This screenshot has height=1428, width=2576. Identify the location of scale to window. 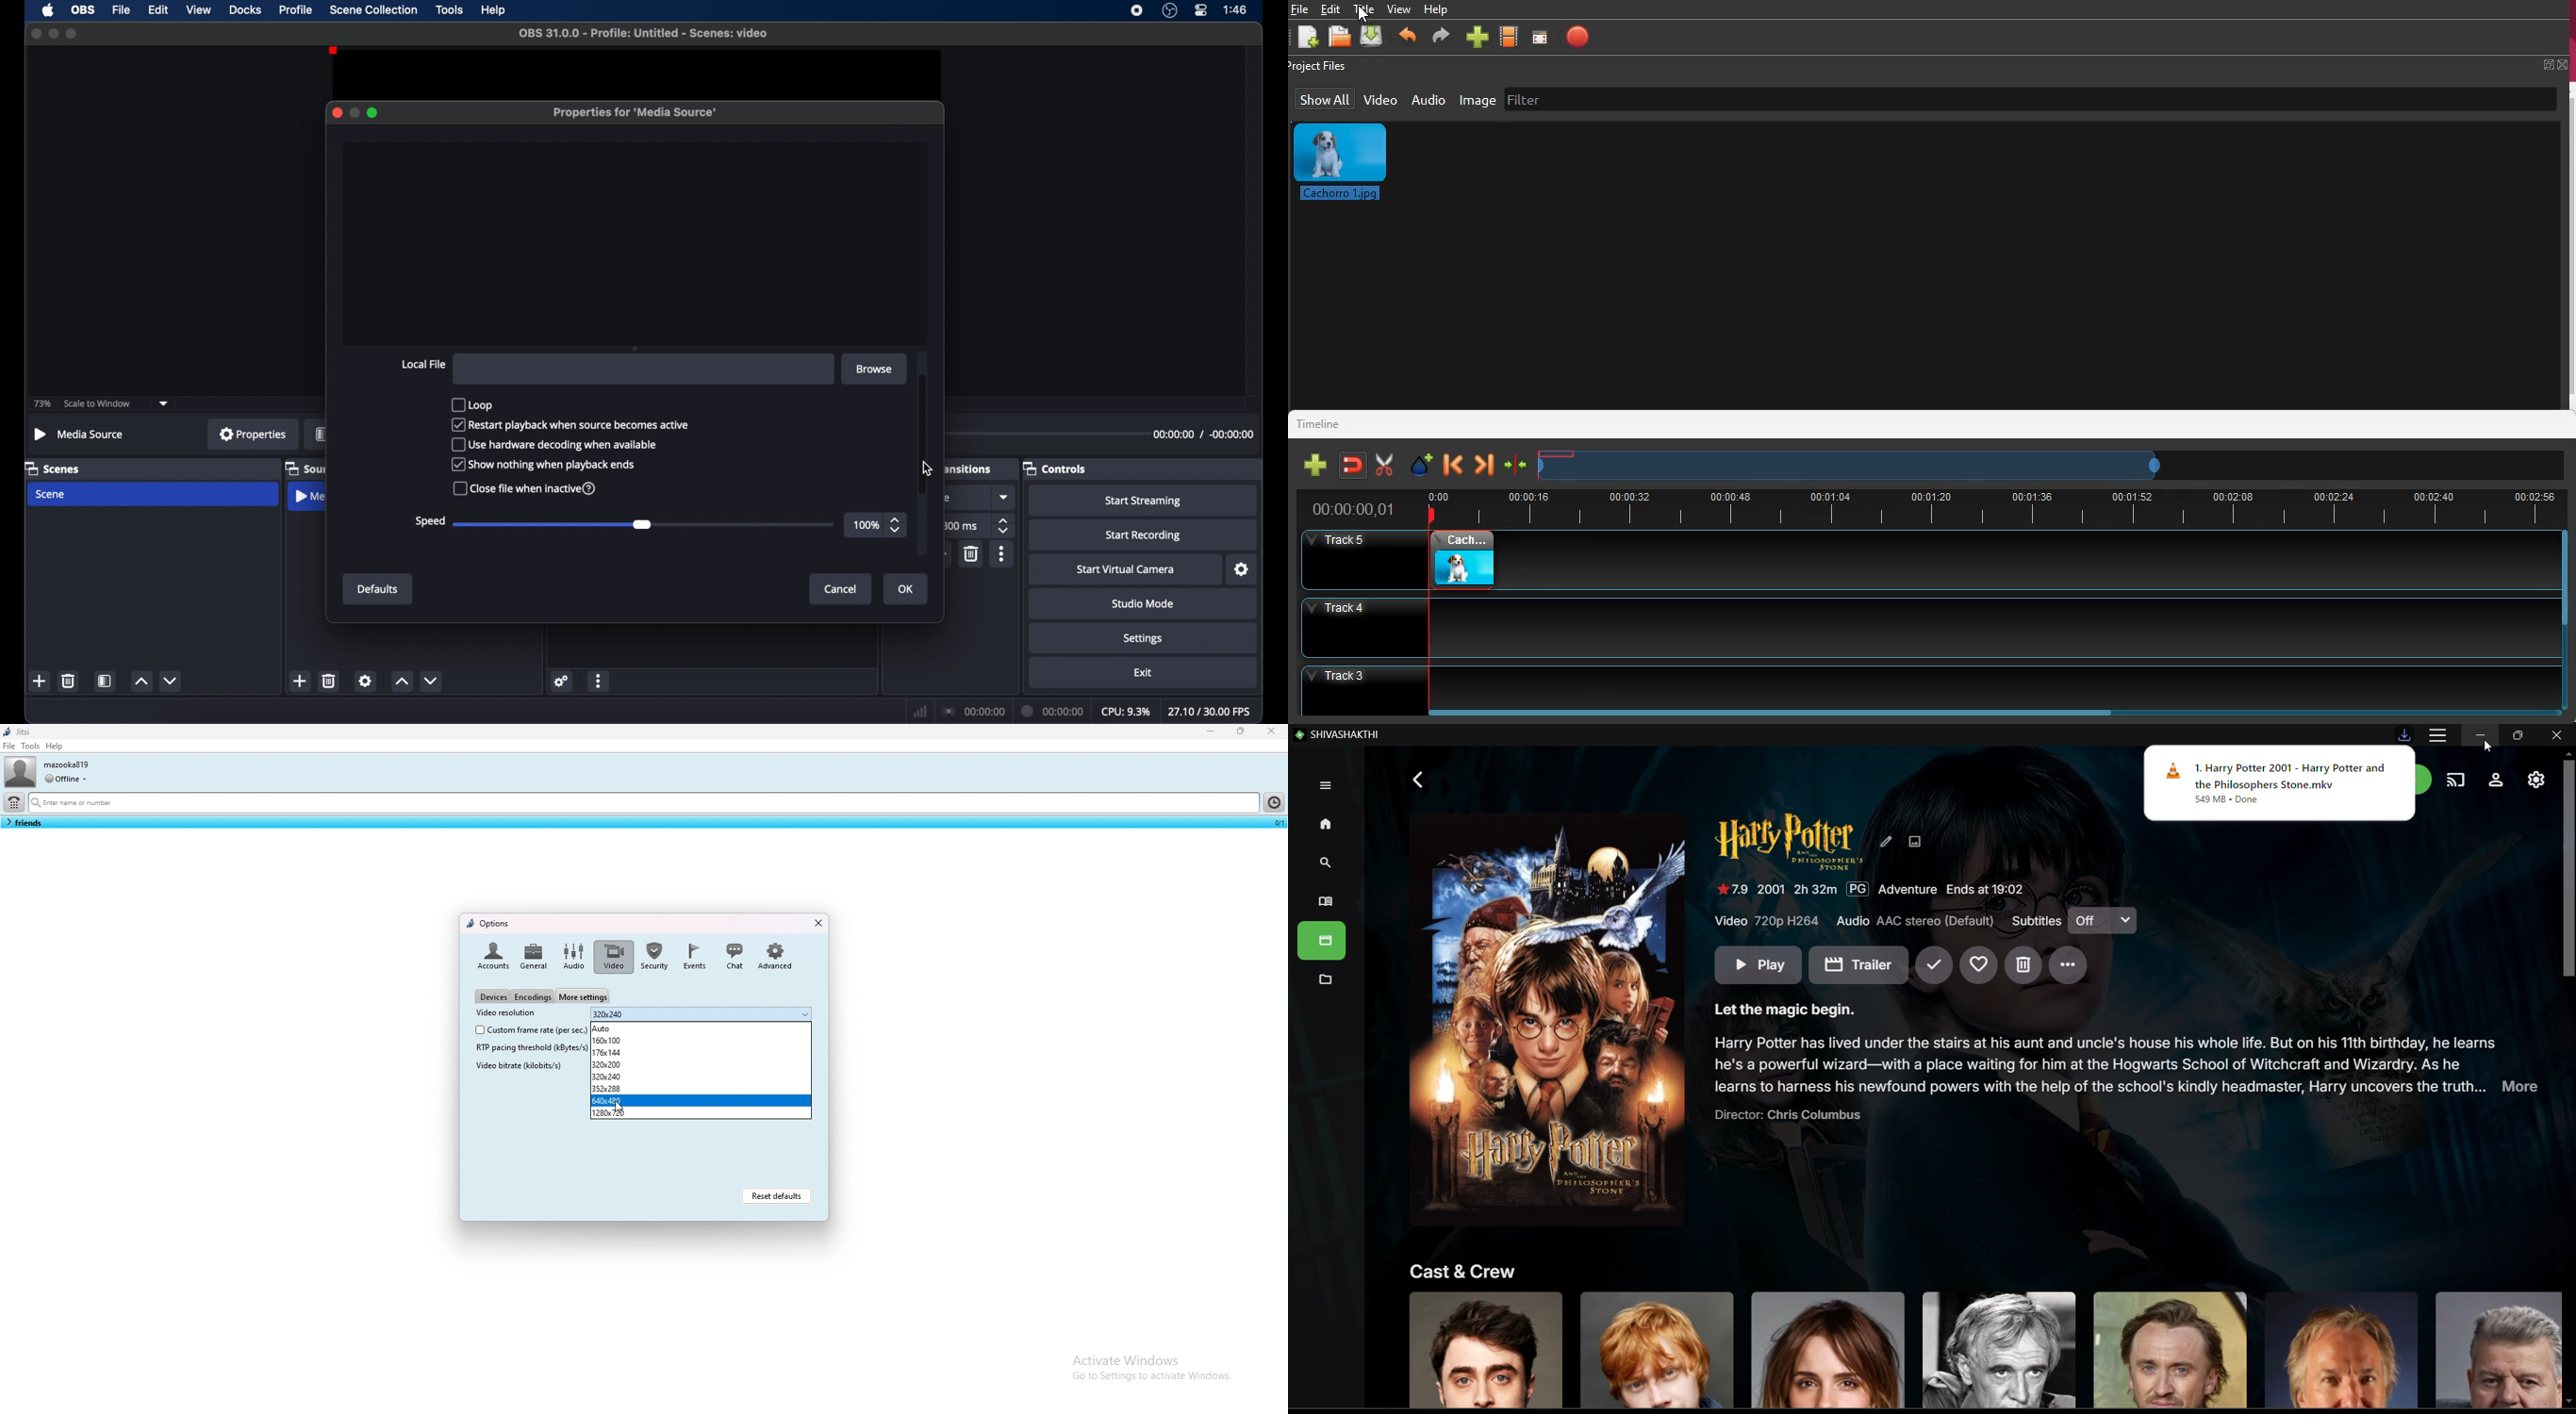
(97, 404).